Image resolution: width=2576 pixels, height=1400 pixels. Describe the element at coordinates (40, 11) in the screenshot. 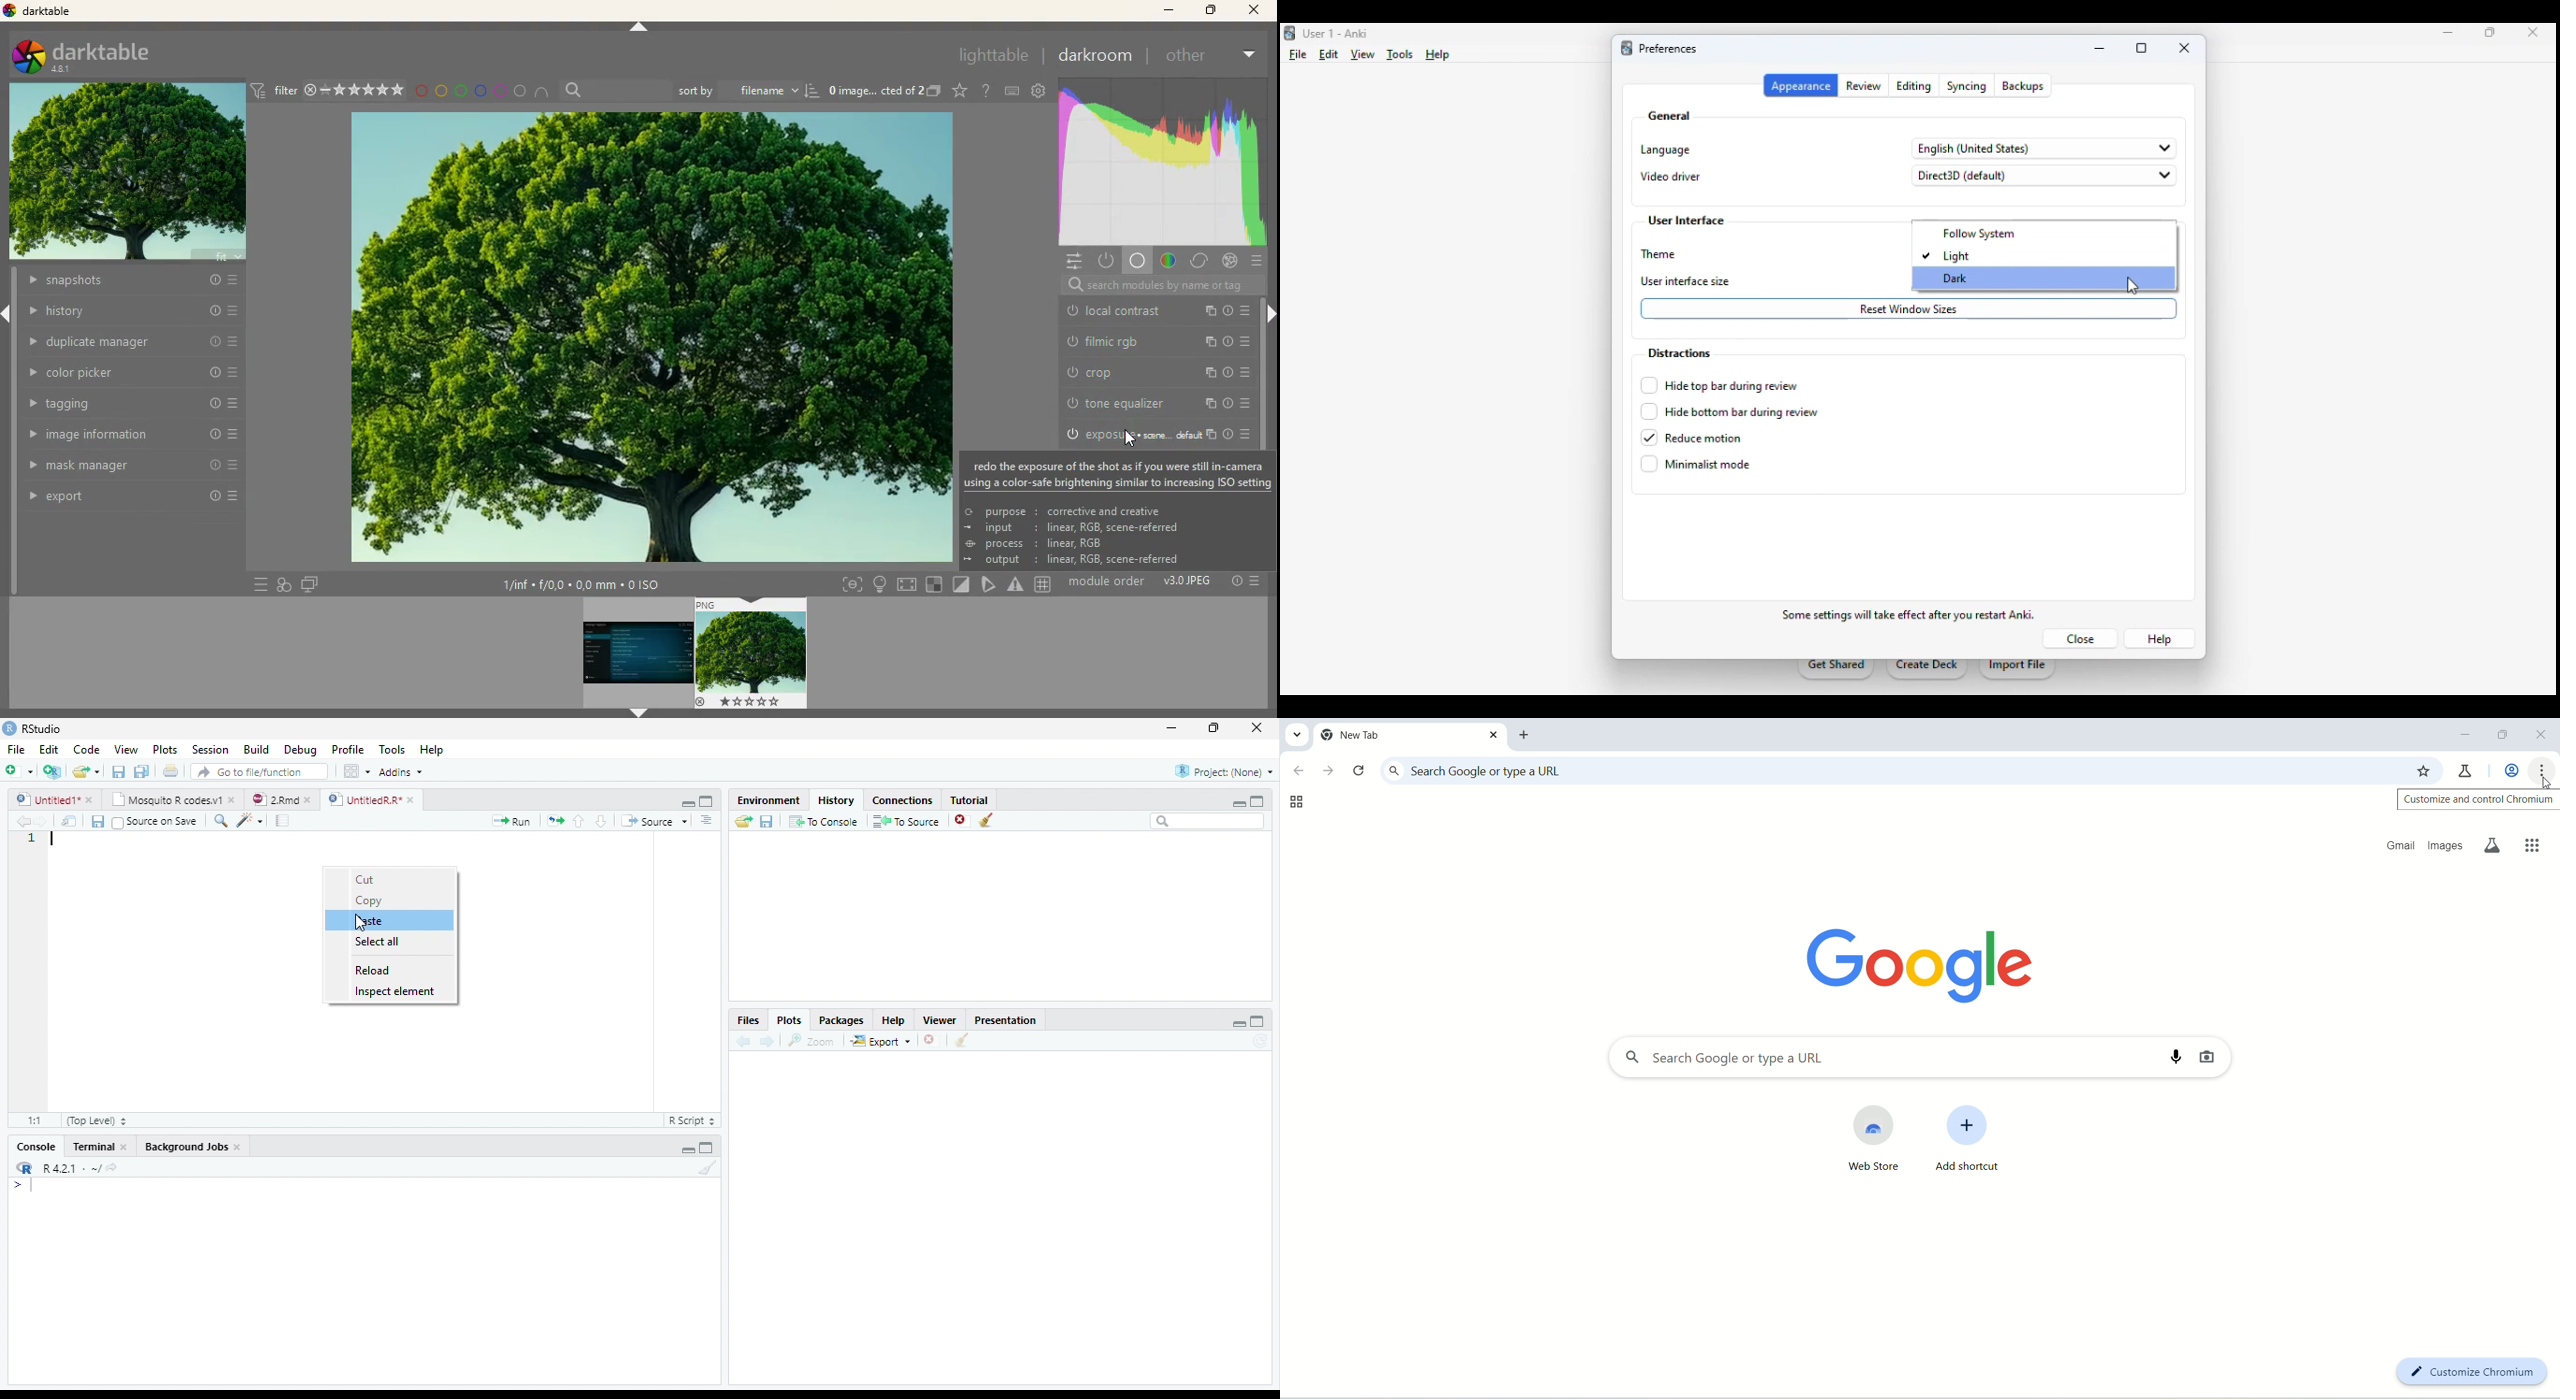

I see `darktable` at that location.